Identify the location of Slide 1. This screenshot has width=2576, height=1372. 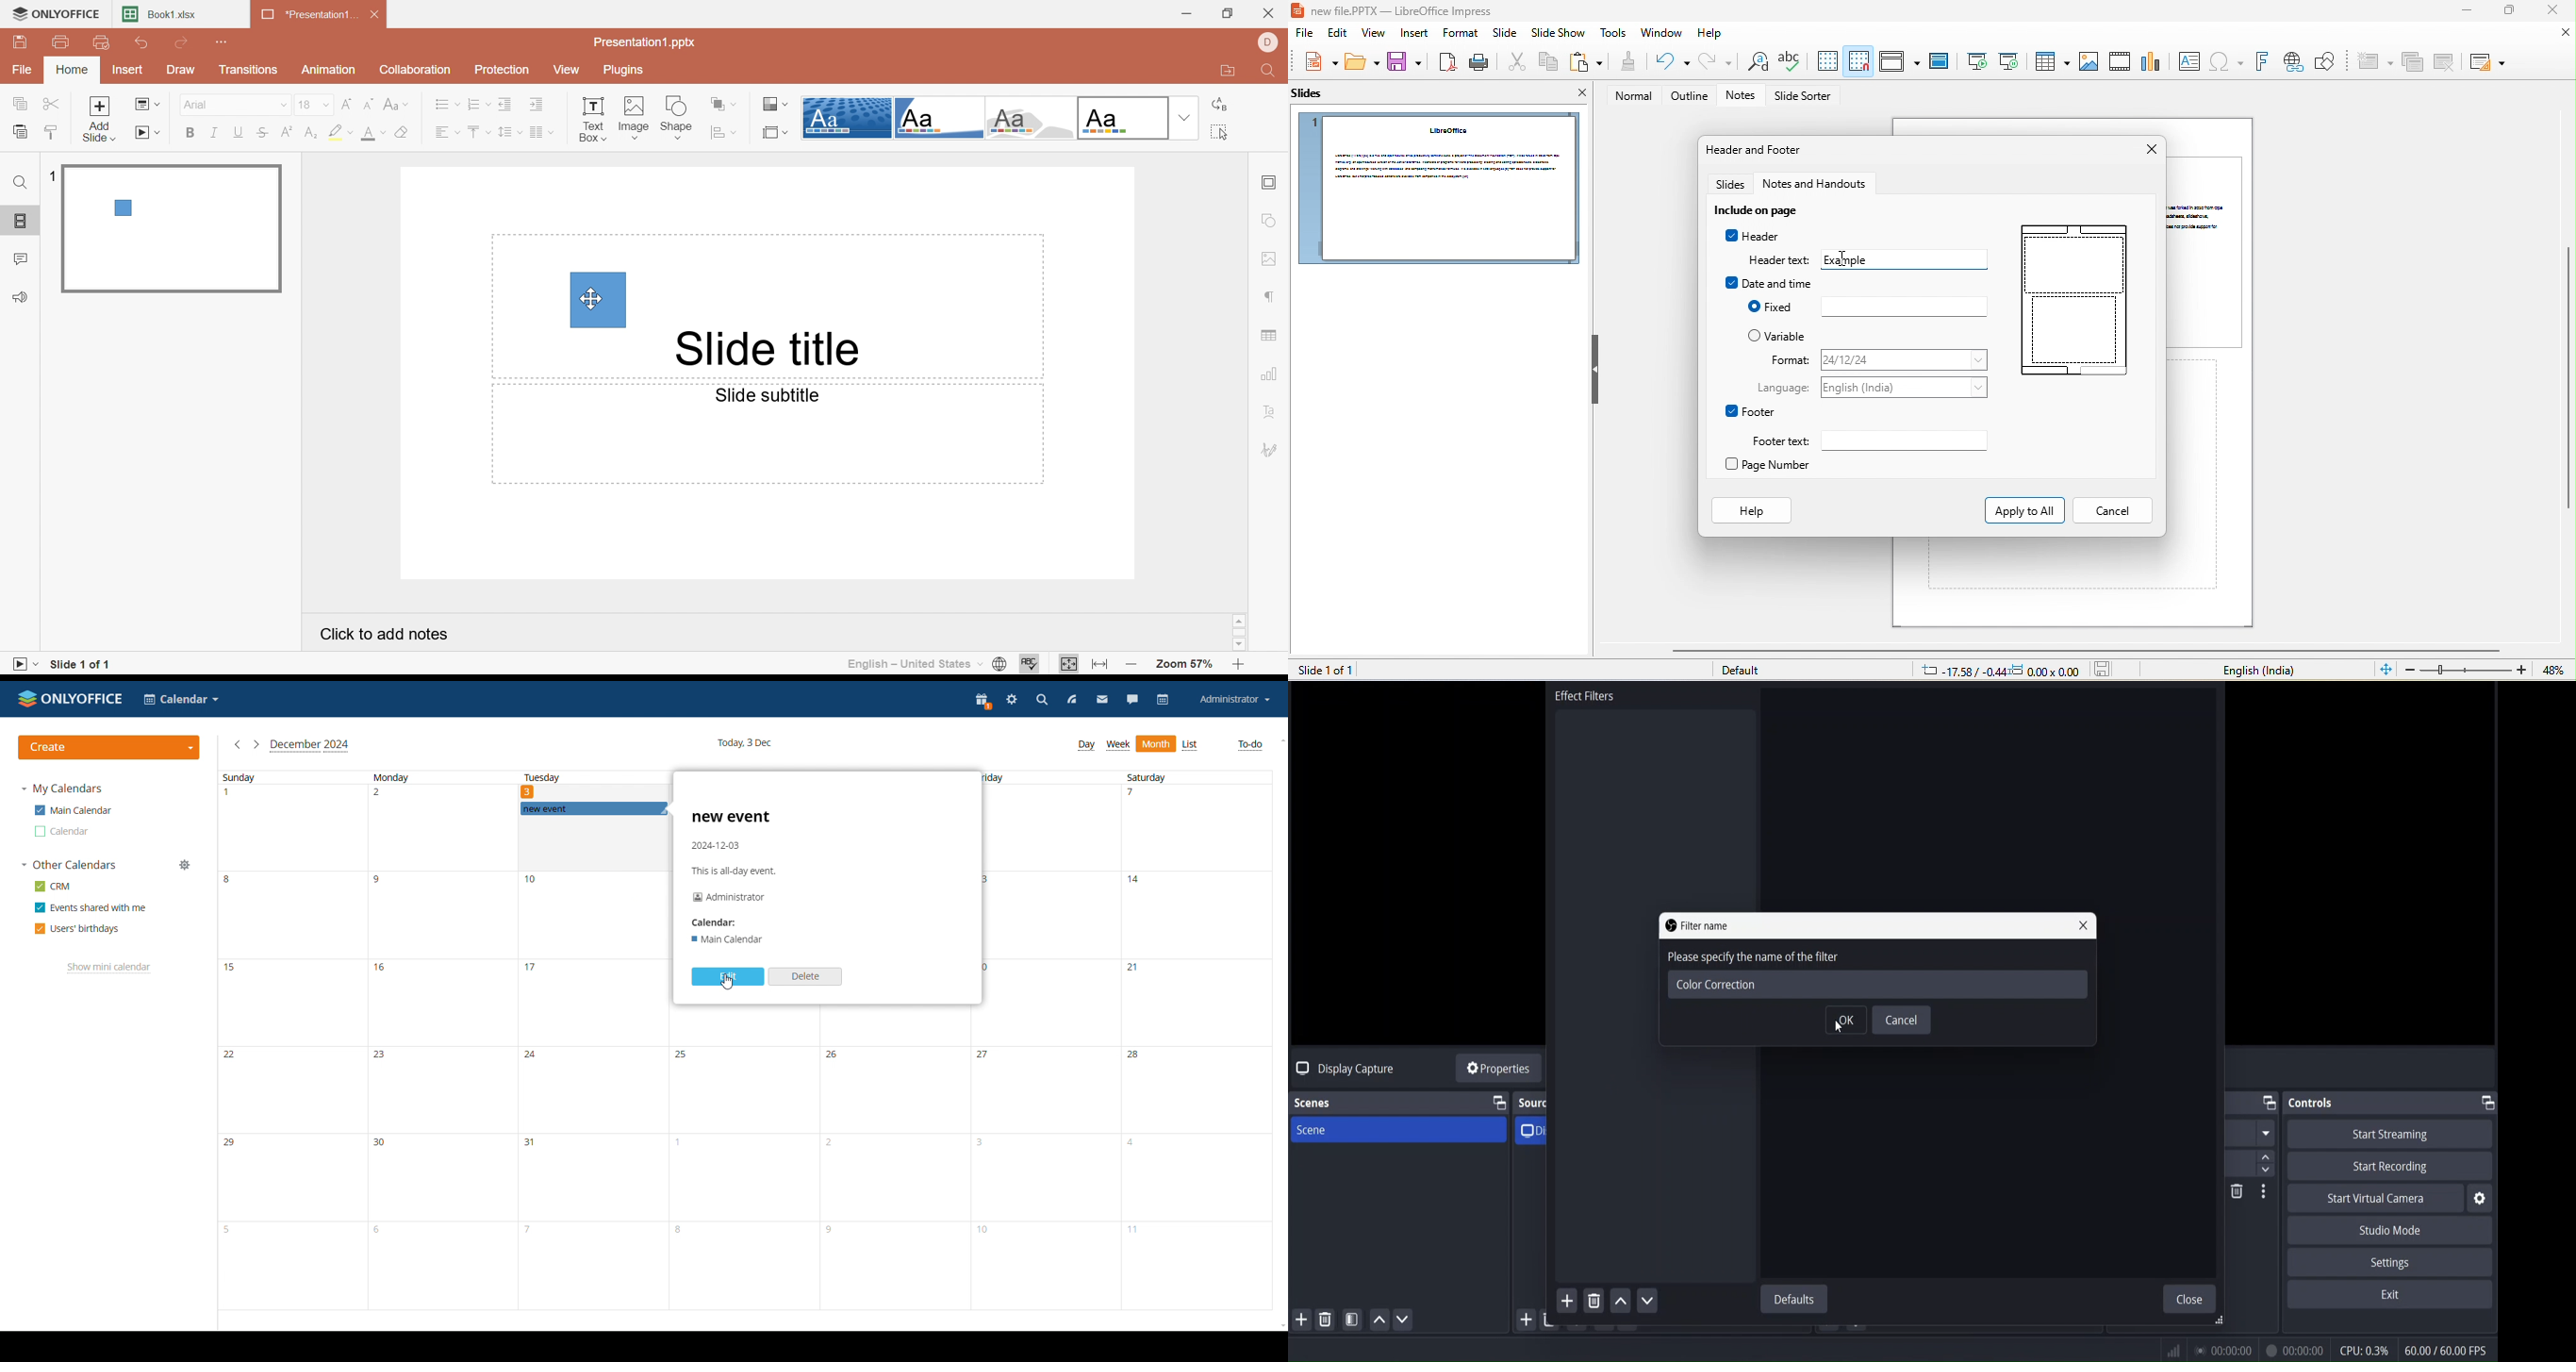
(174, 229).